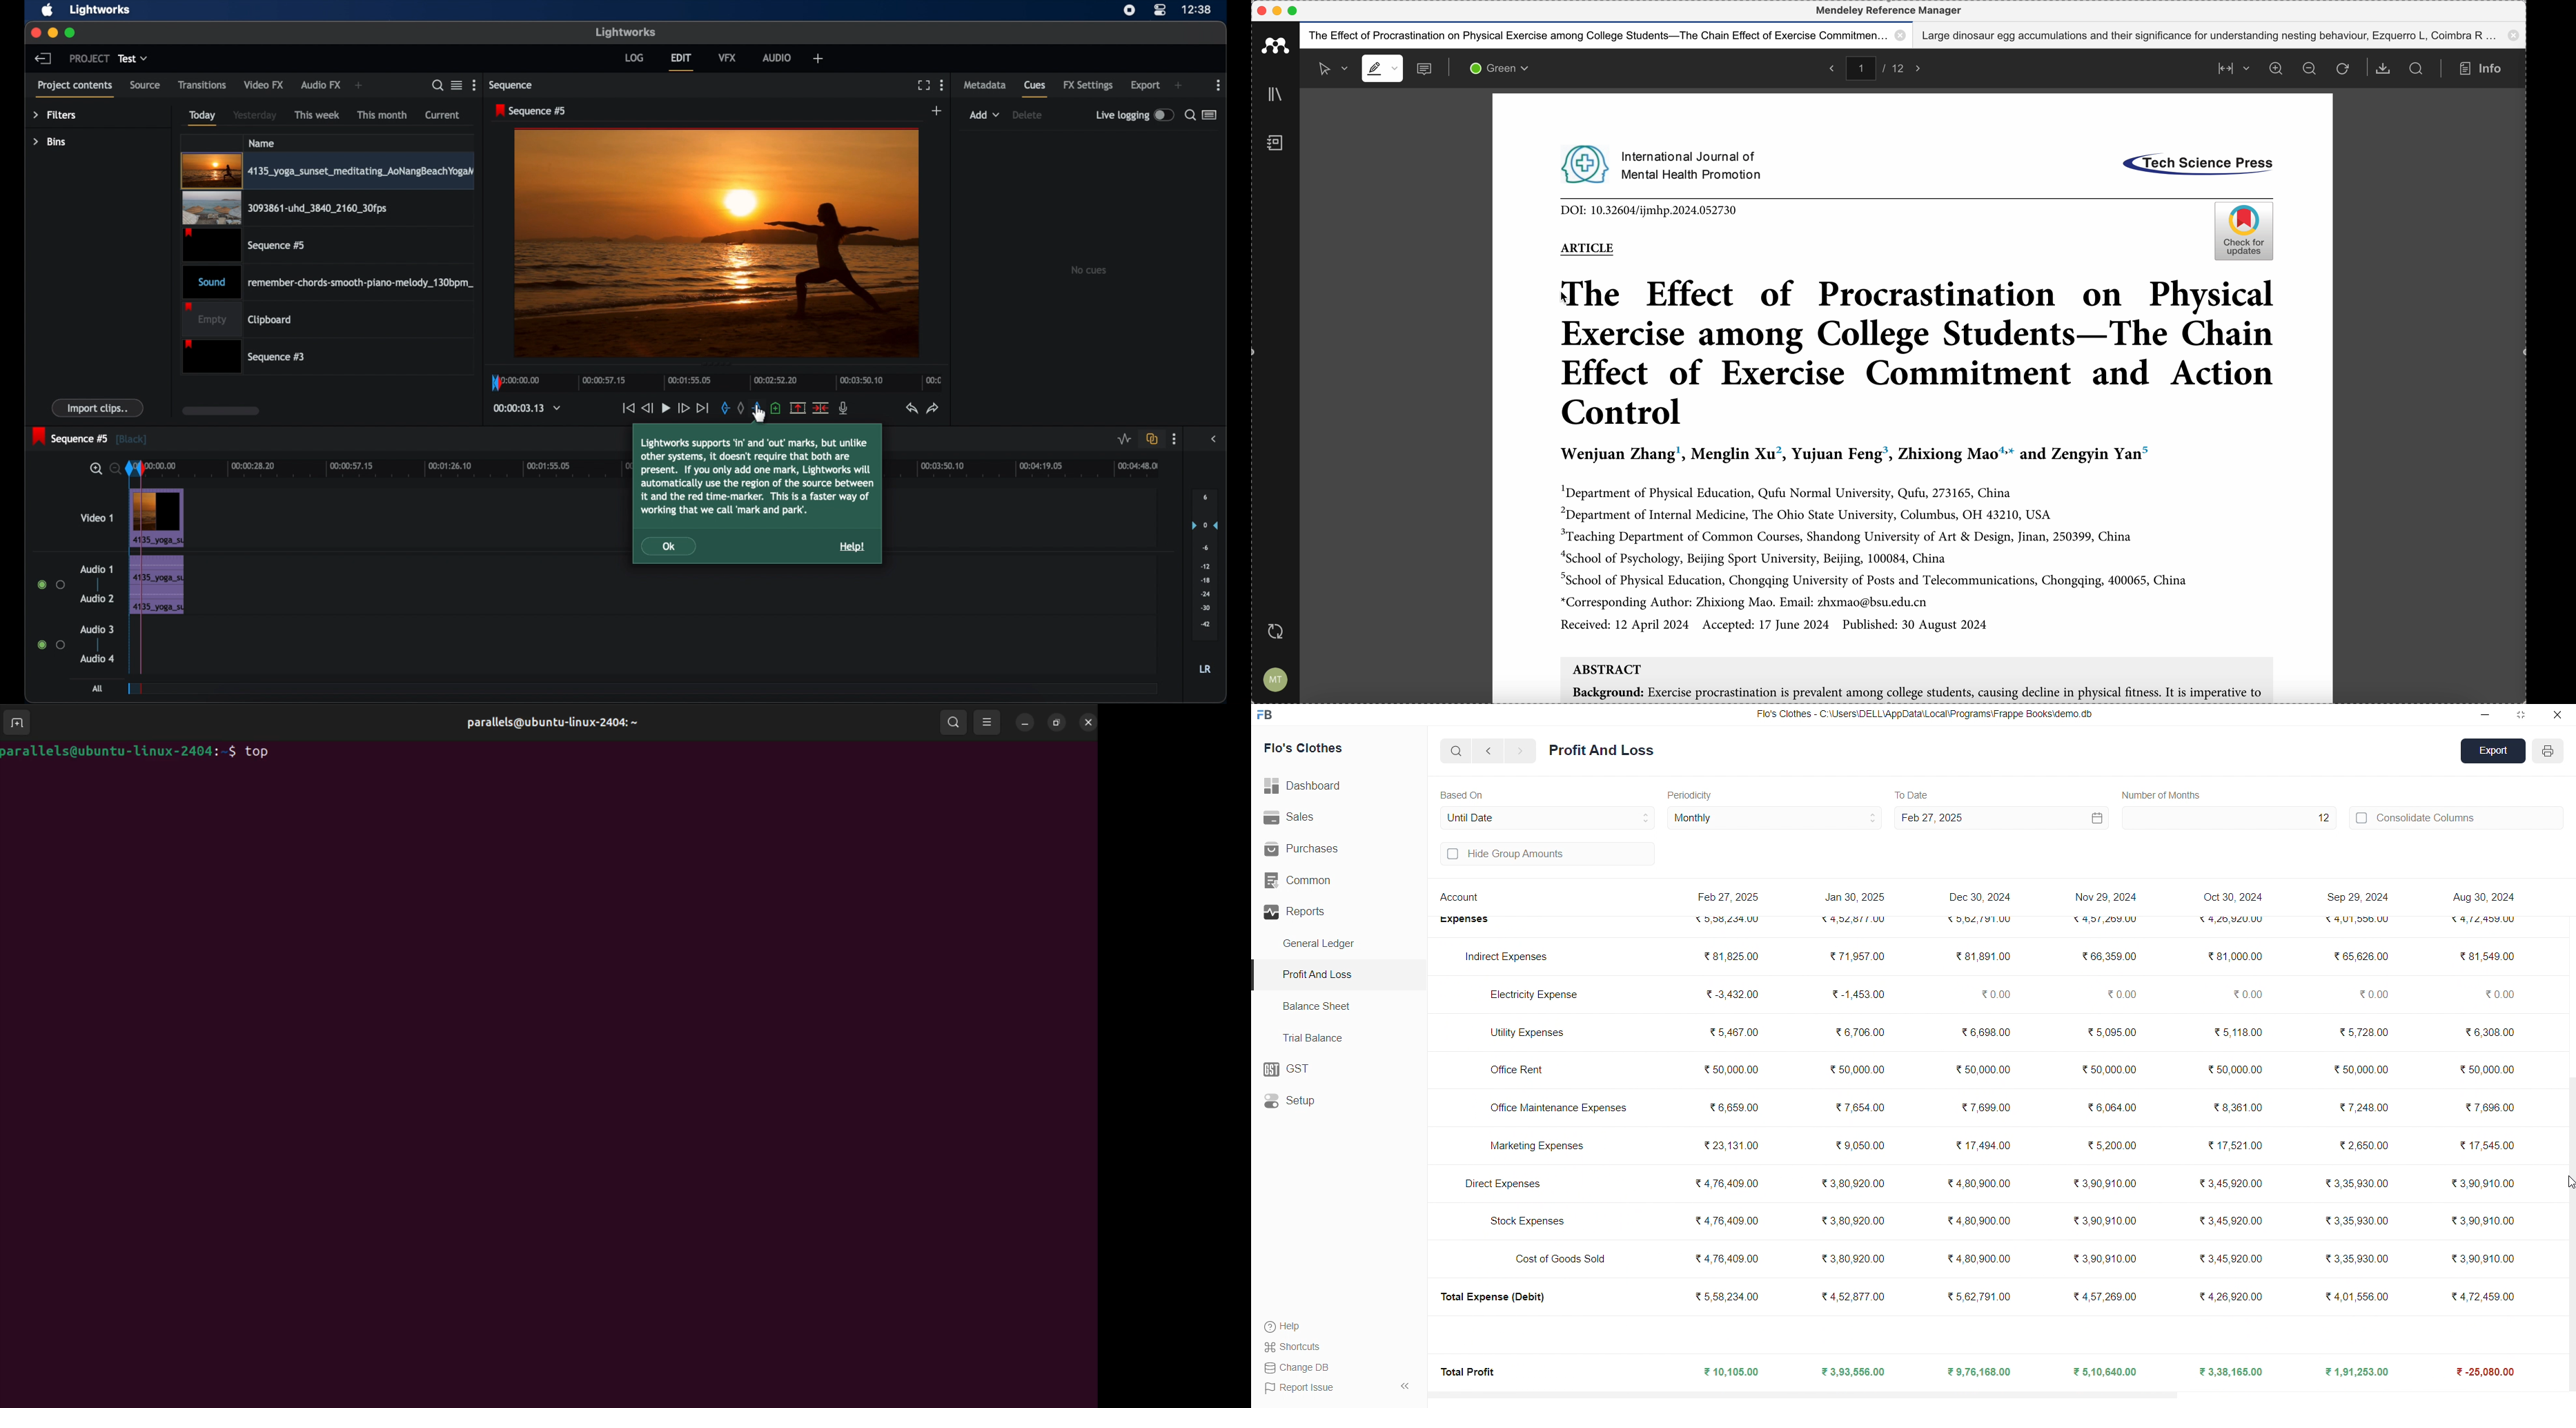  What do you see at coordinates (134, 58) in the screenshot?
I see `test dropdown` at bounding box center [134, 58].